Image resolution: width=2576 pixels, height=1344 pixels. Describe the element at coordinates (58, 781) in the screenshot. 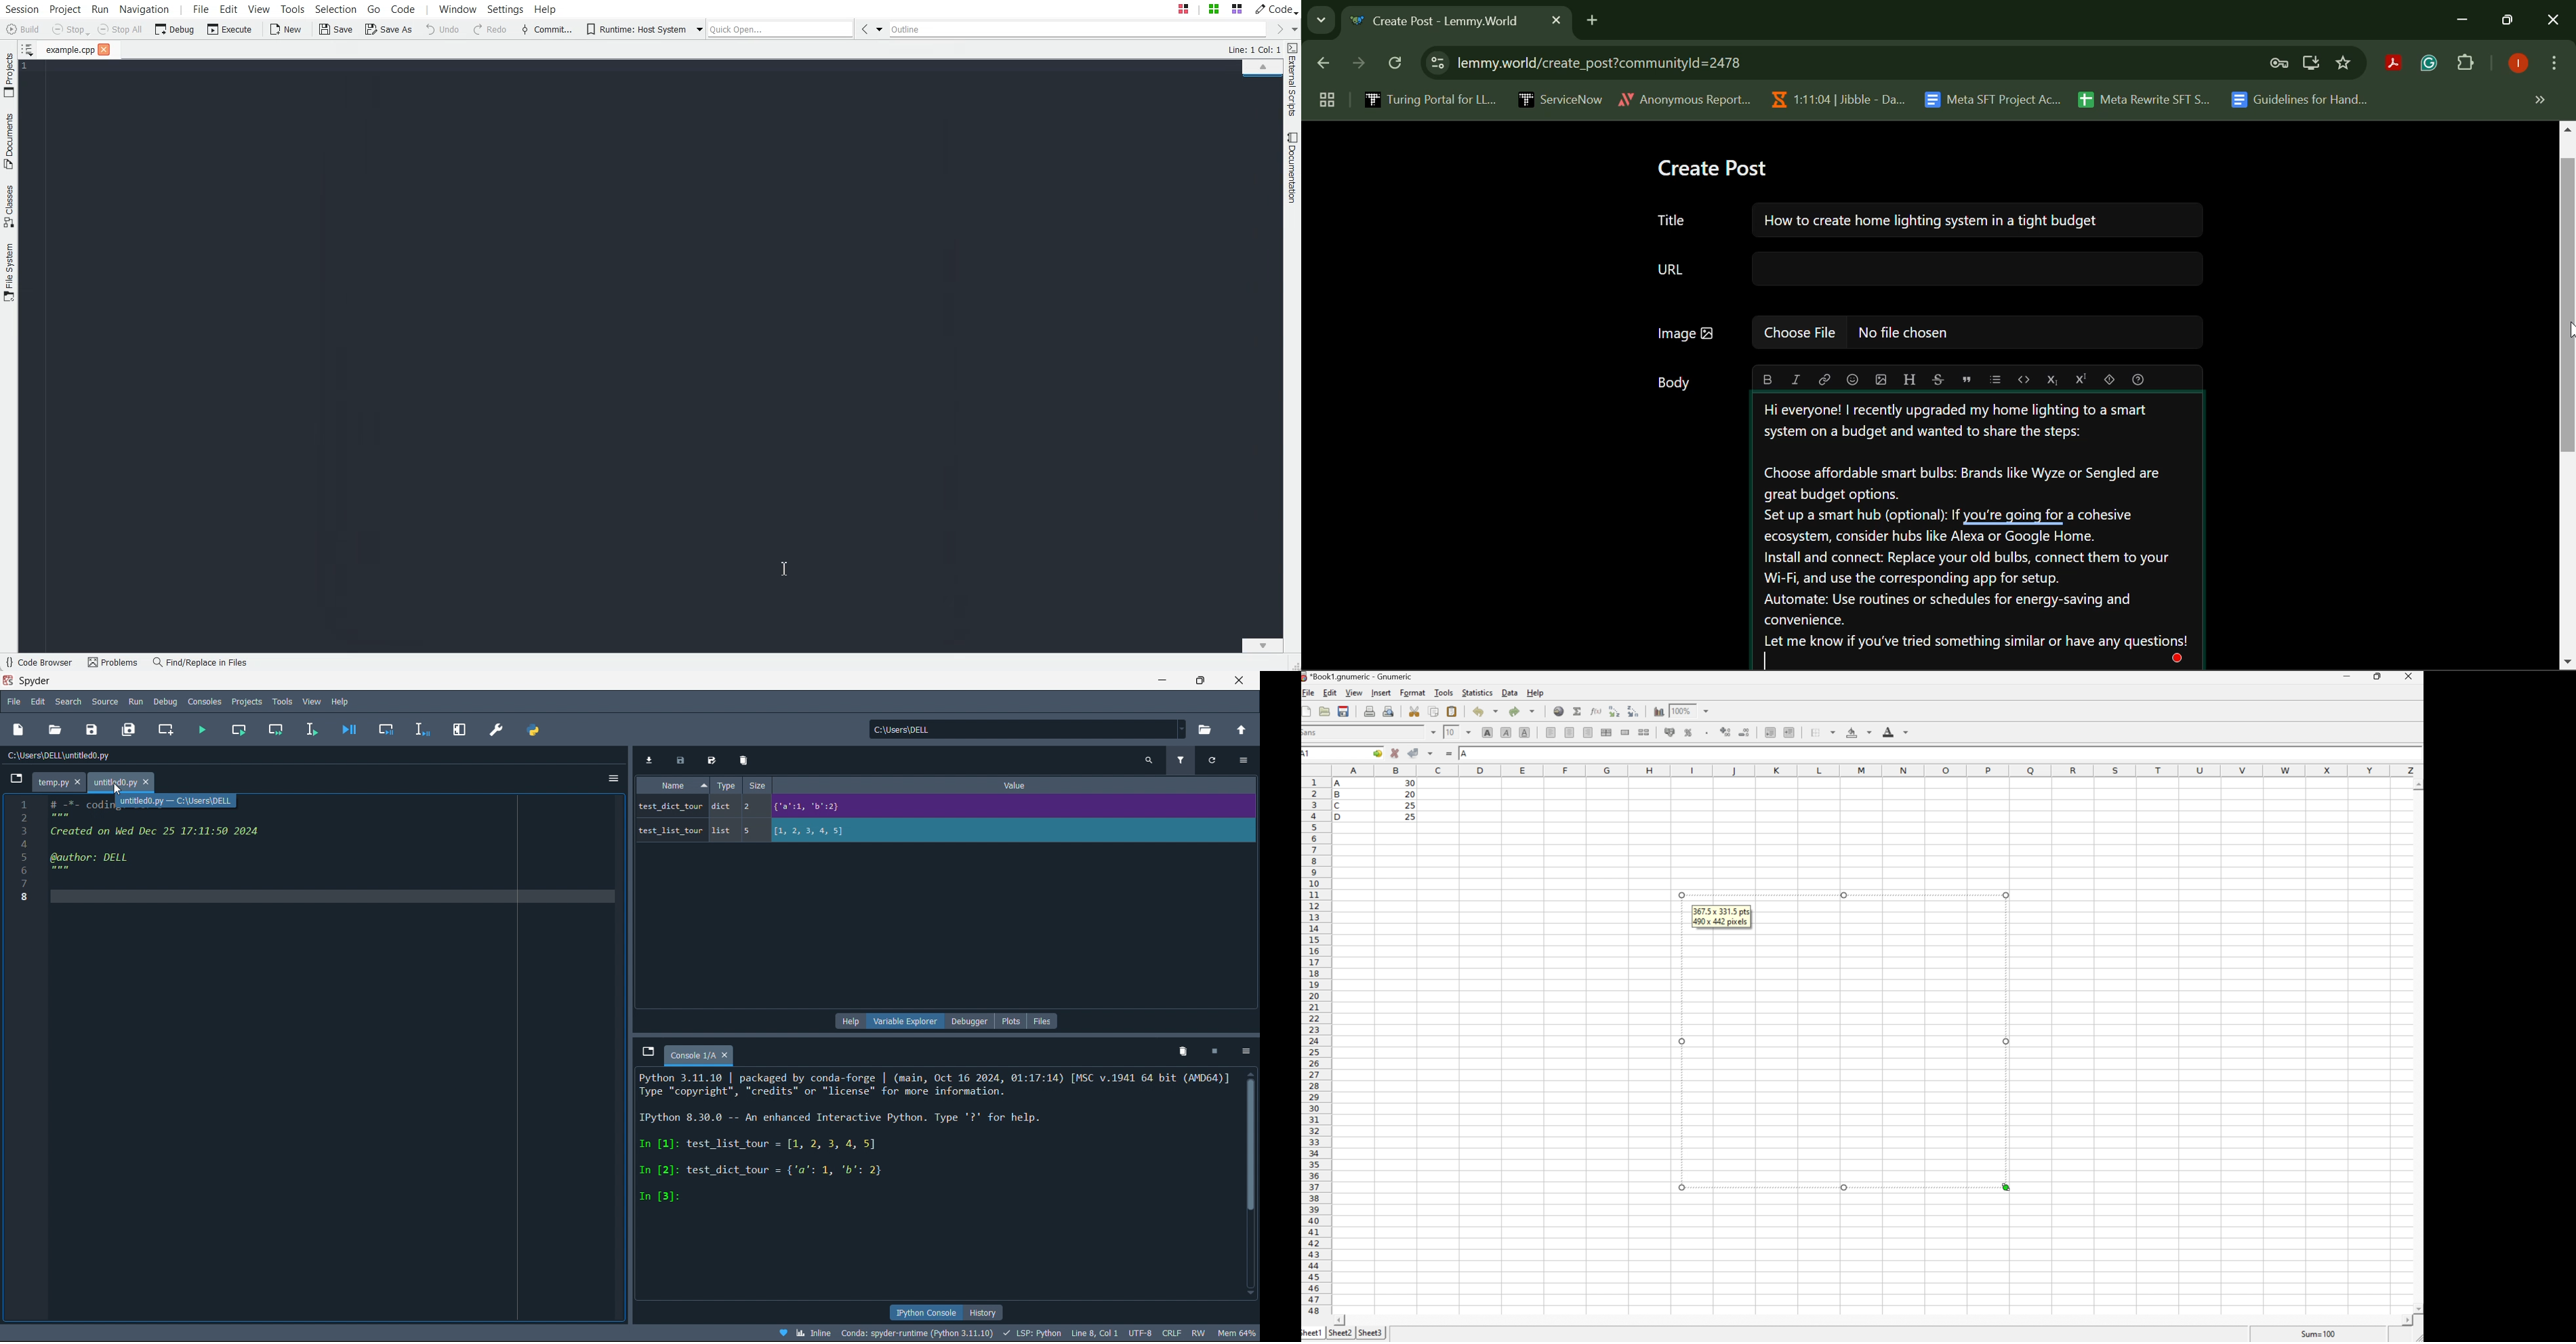

I see `temp.py X` at that location.